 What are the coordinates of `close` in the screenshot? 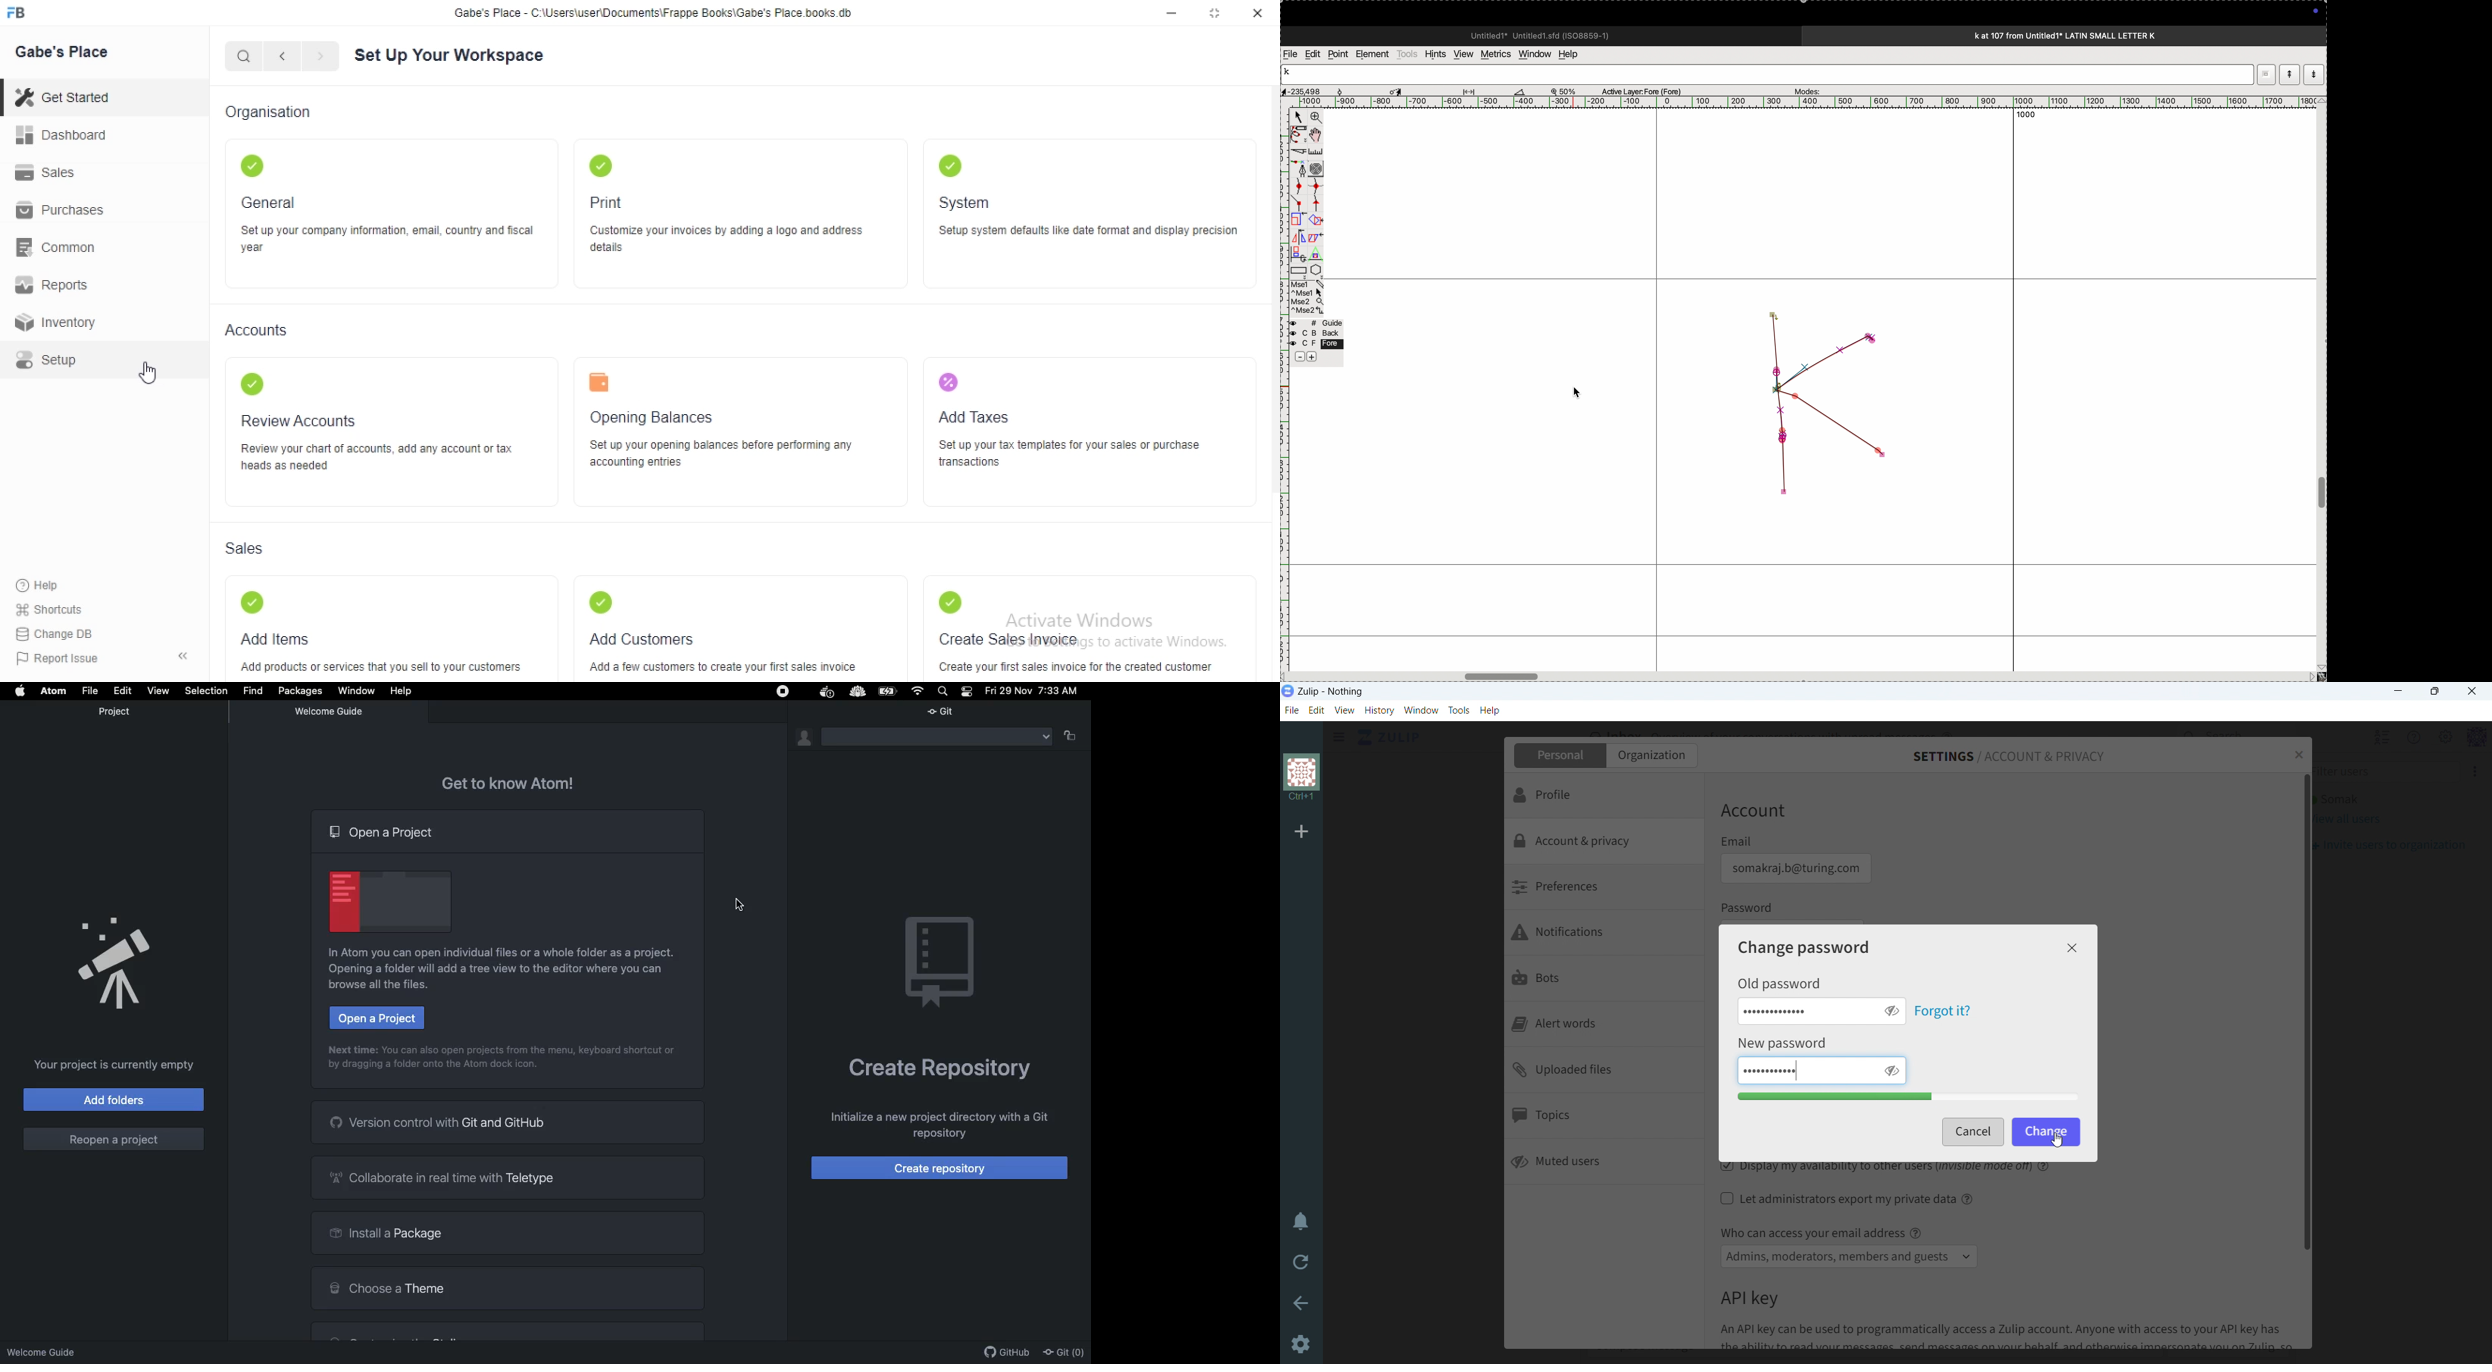 It's located at (2472, 691).